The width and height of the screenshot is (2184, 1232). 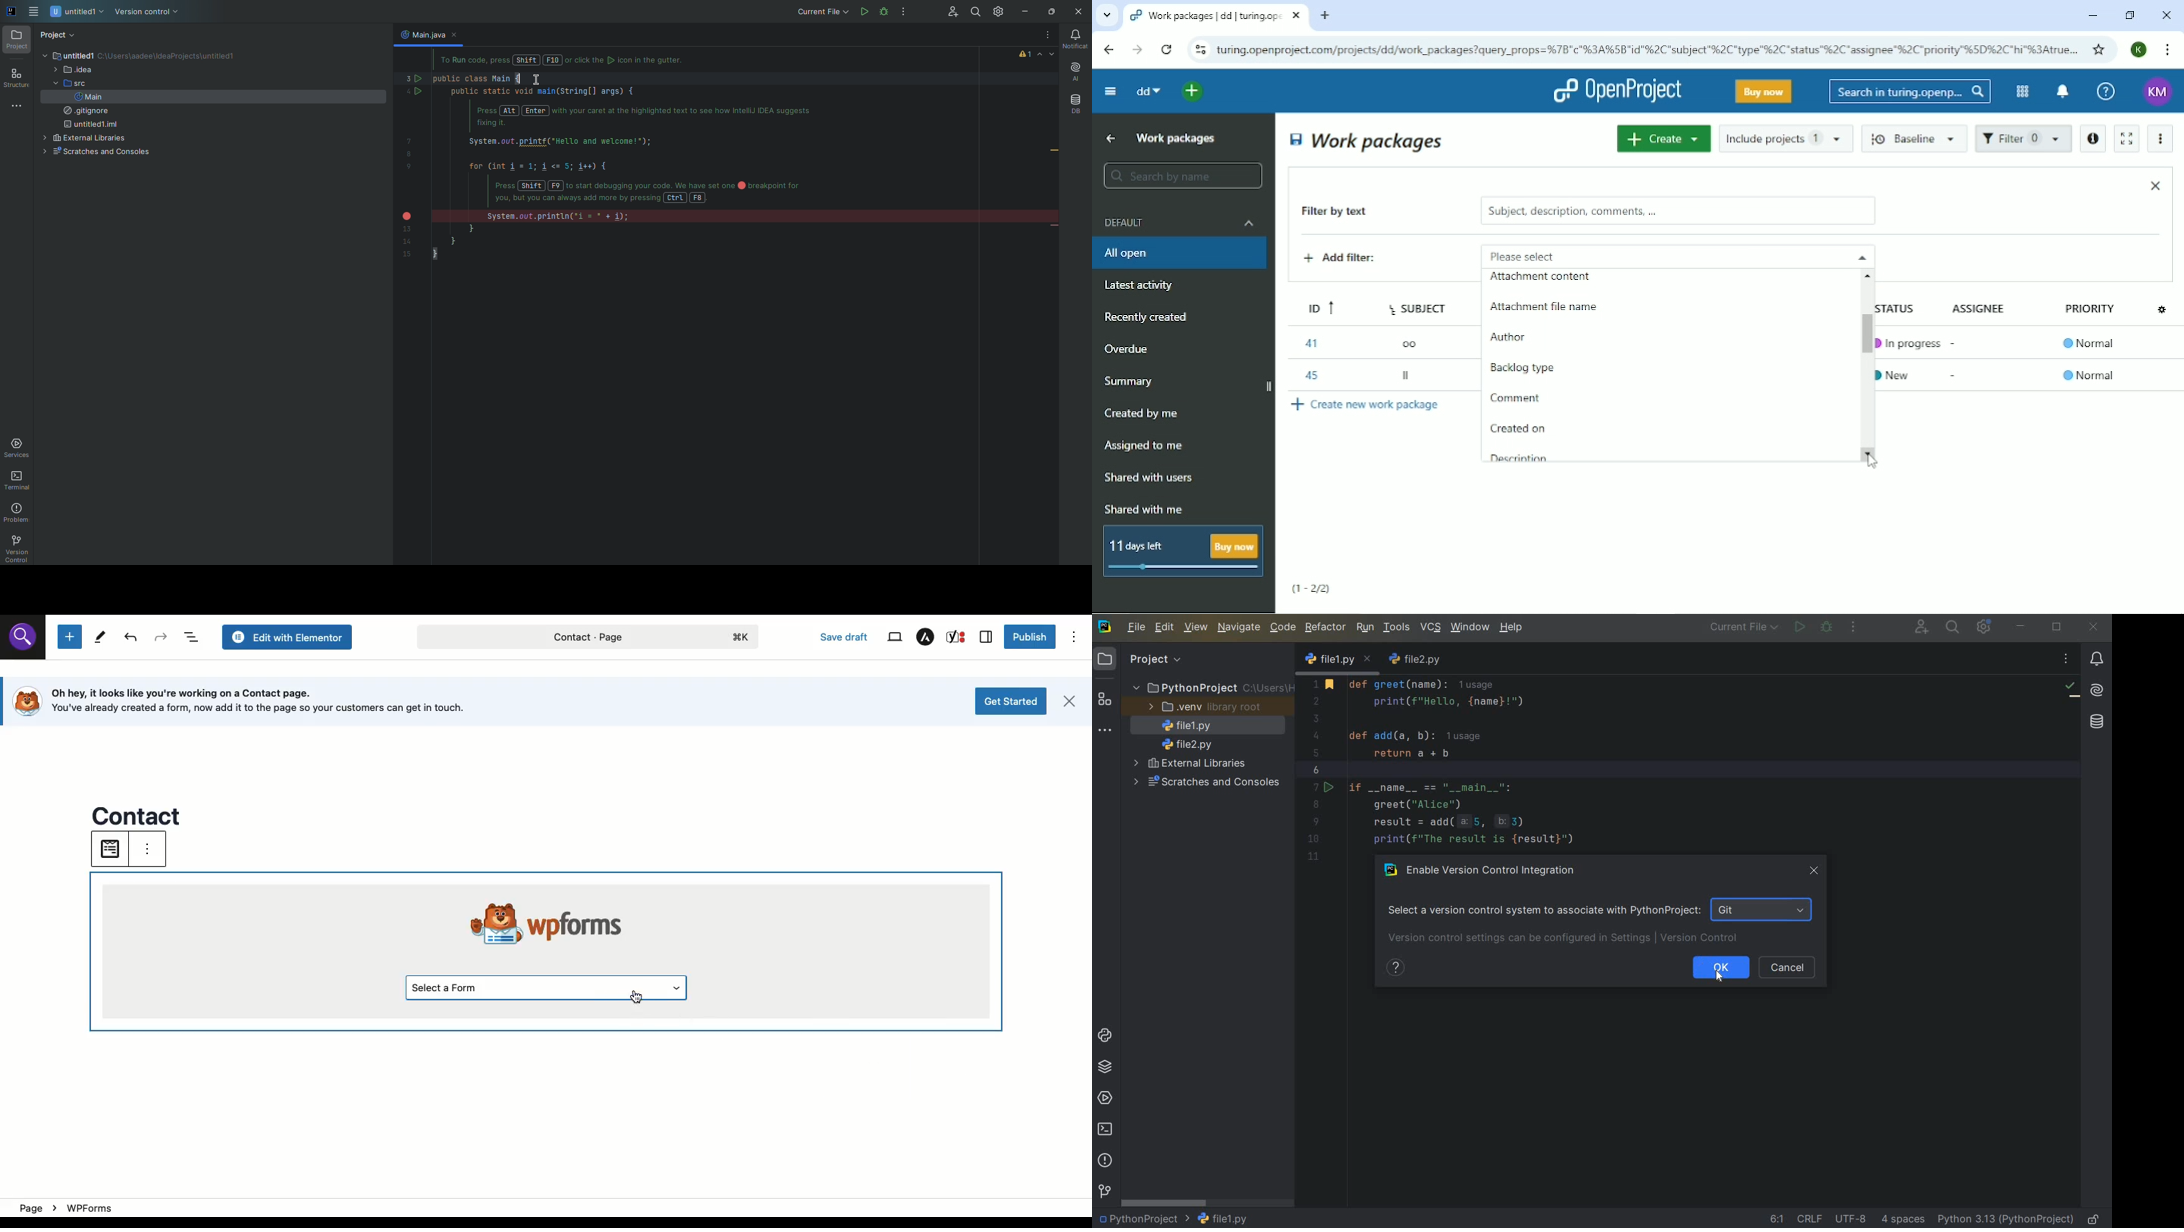 I want to click on Subject, so click(x=1420, y=305).